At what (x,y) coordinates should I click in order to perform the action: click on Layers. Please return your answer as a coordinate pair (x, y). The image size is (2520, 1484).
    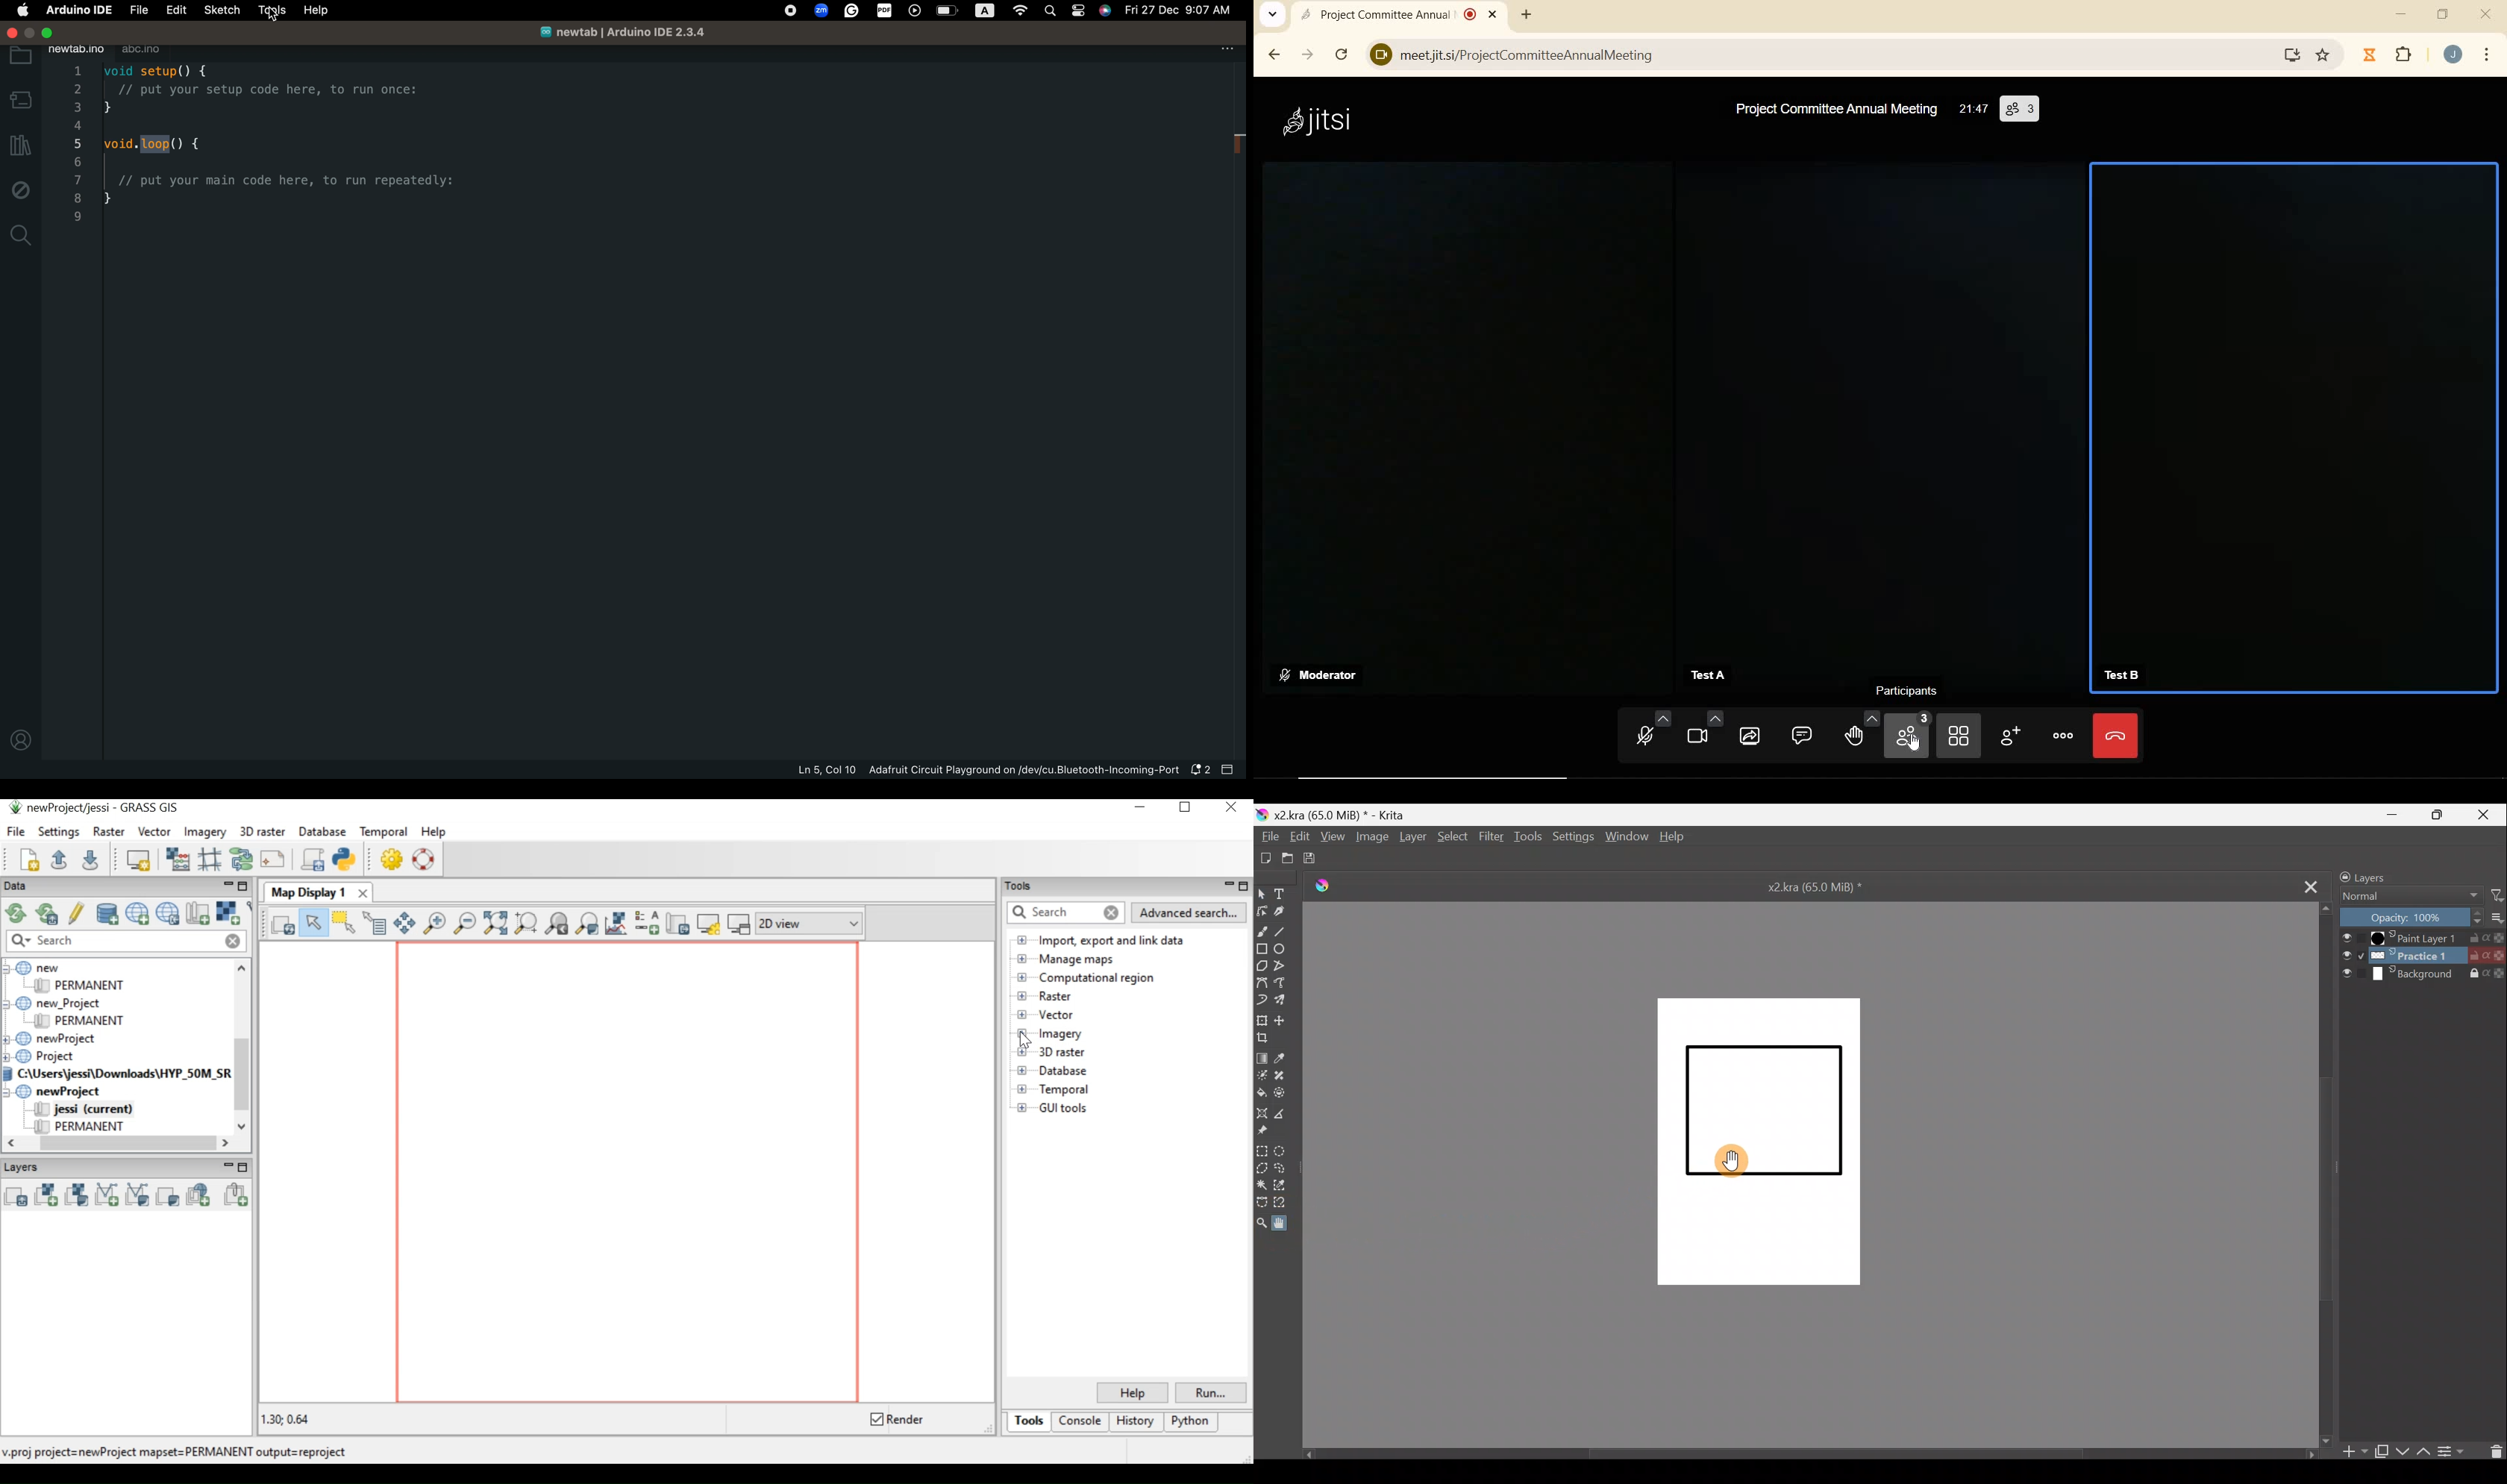
    Looking at the image, I should click on (2392, 877).